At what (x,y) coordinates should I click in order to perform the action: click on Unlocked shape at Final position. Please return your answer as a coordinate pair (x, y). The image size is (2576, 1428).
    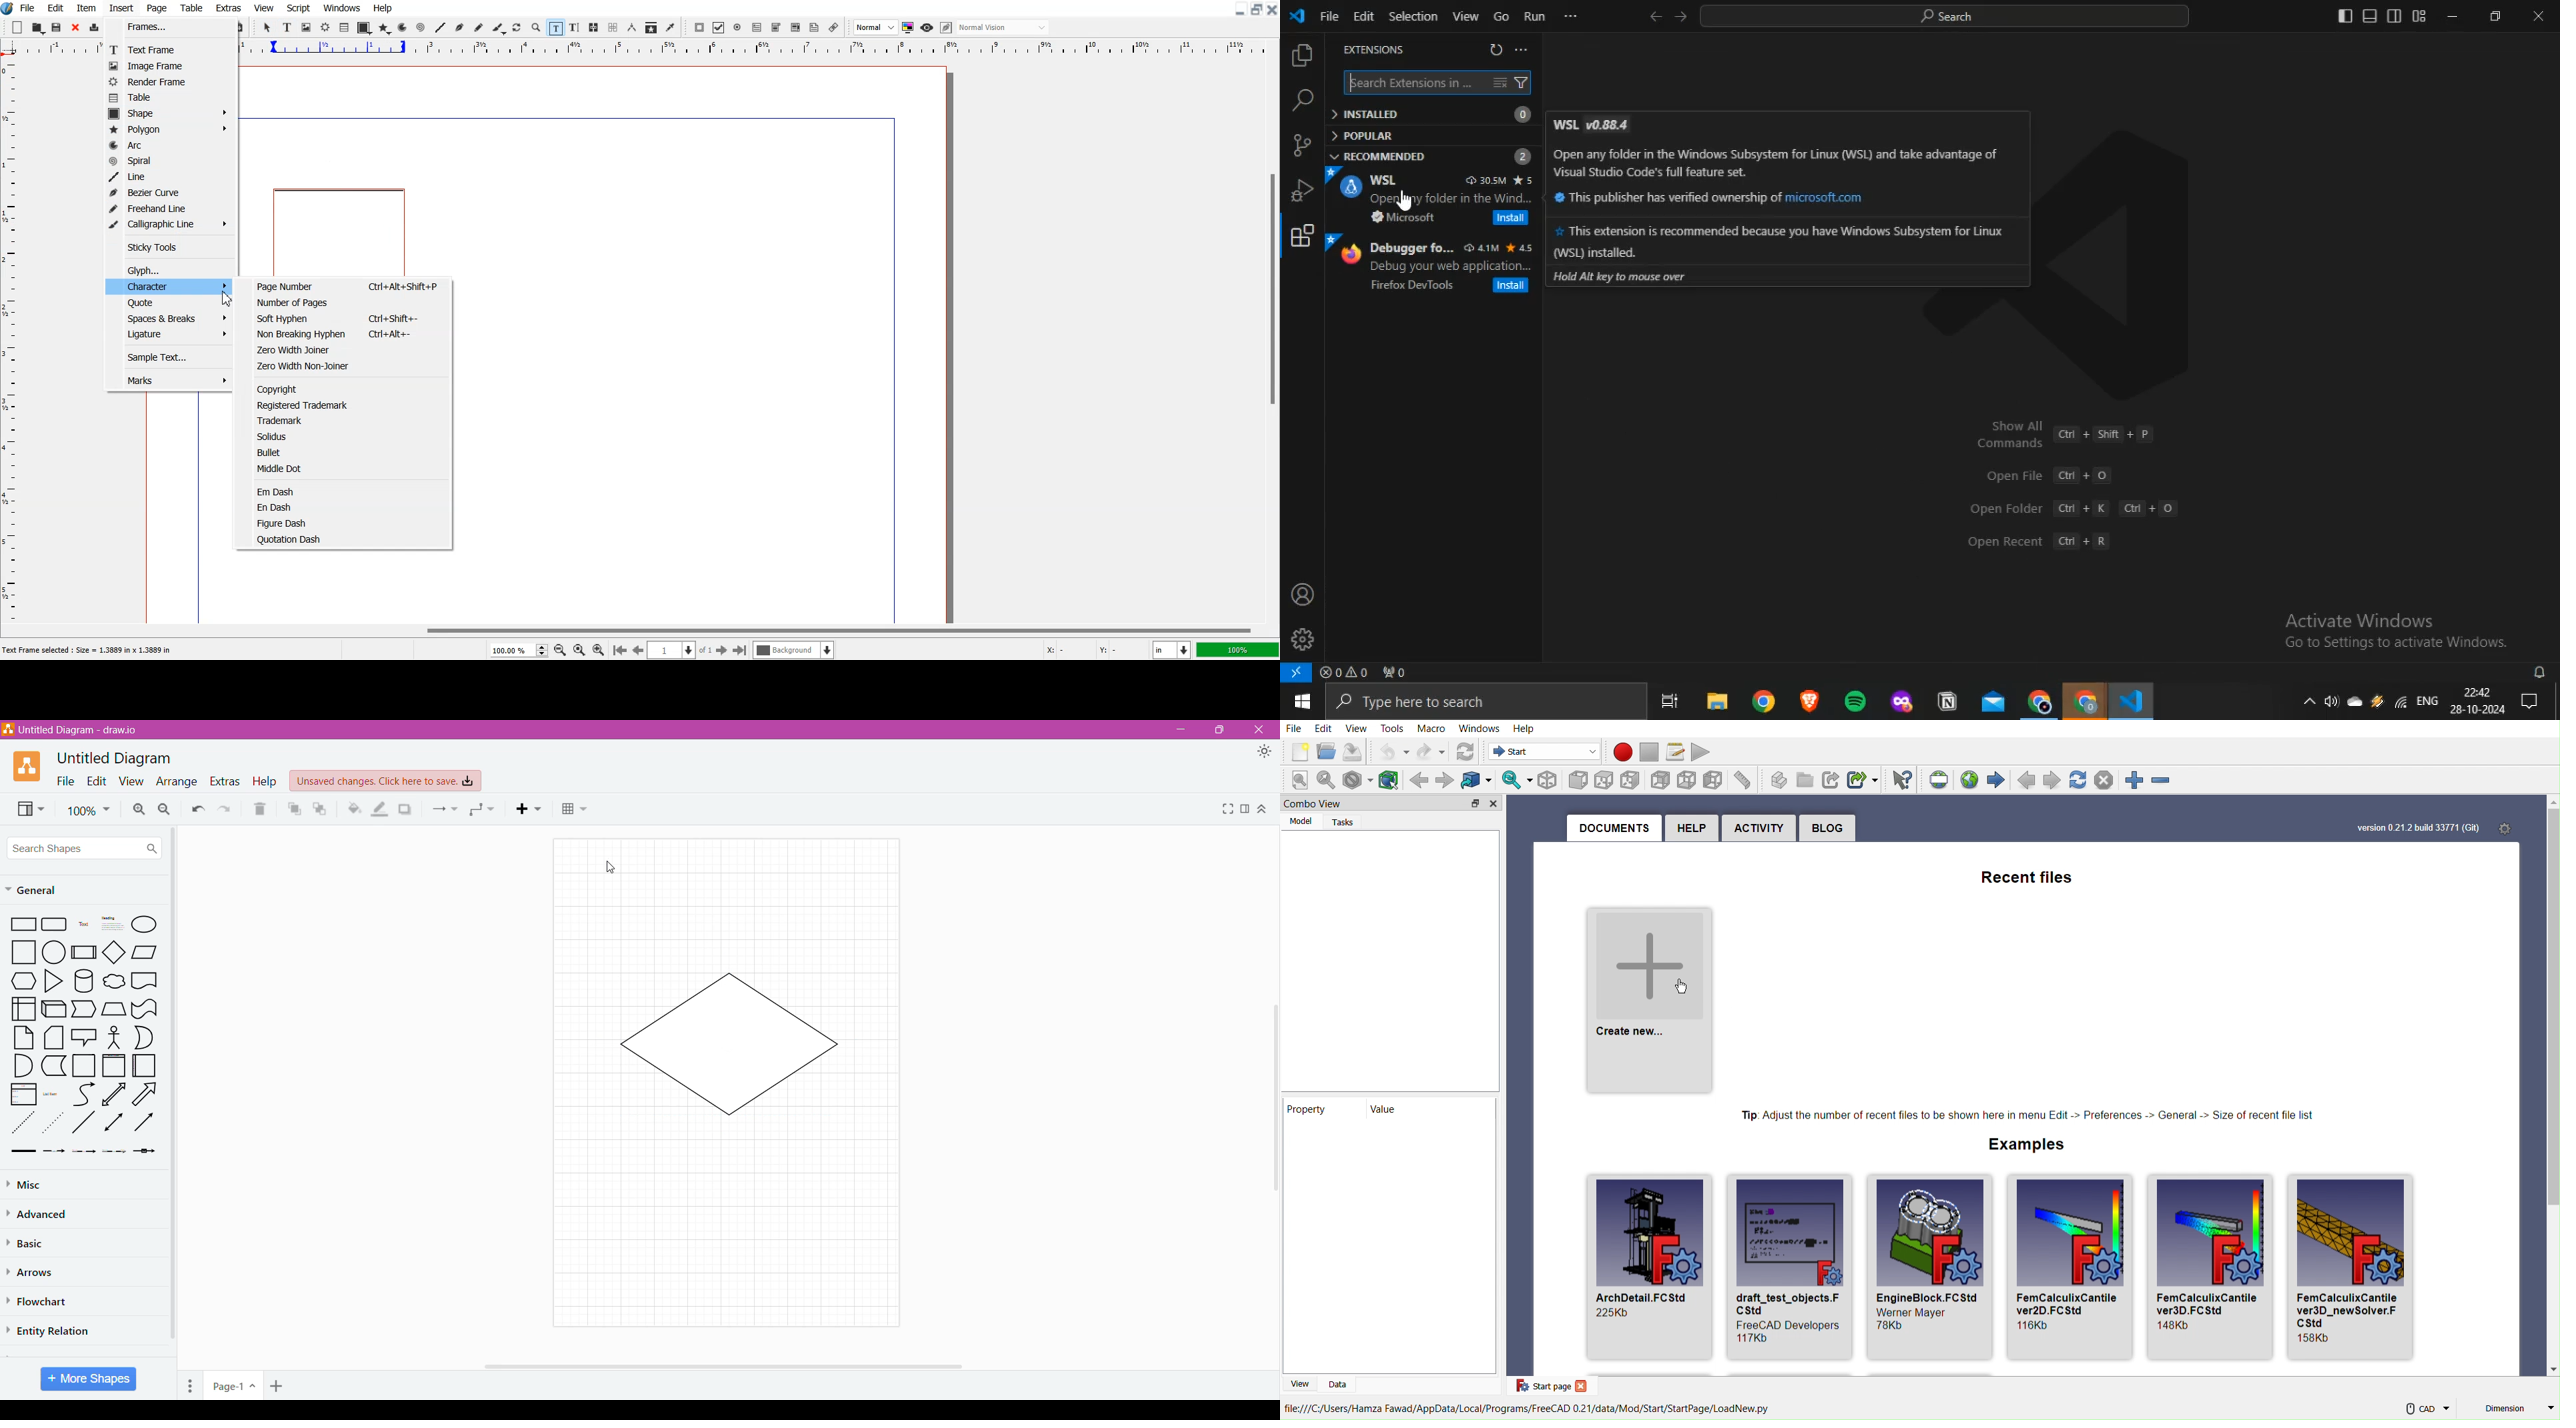
    Looking at the image, I should click on (728, 1045).